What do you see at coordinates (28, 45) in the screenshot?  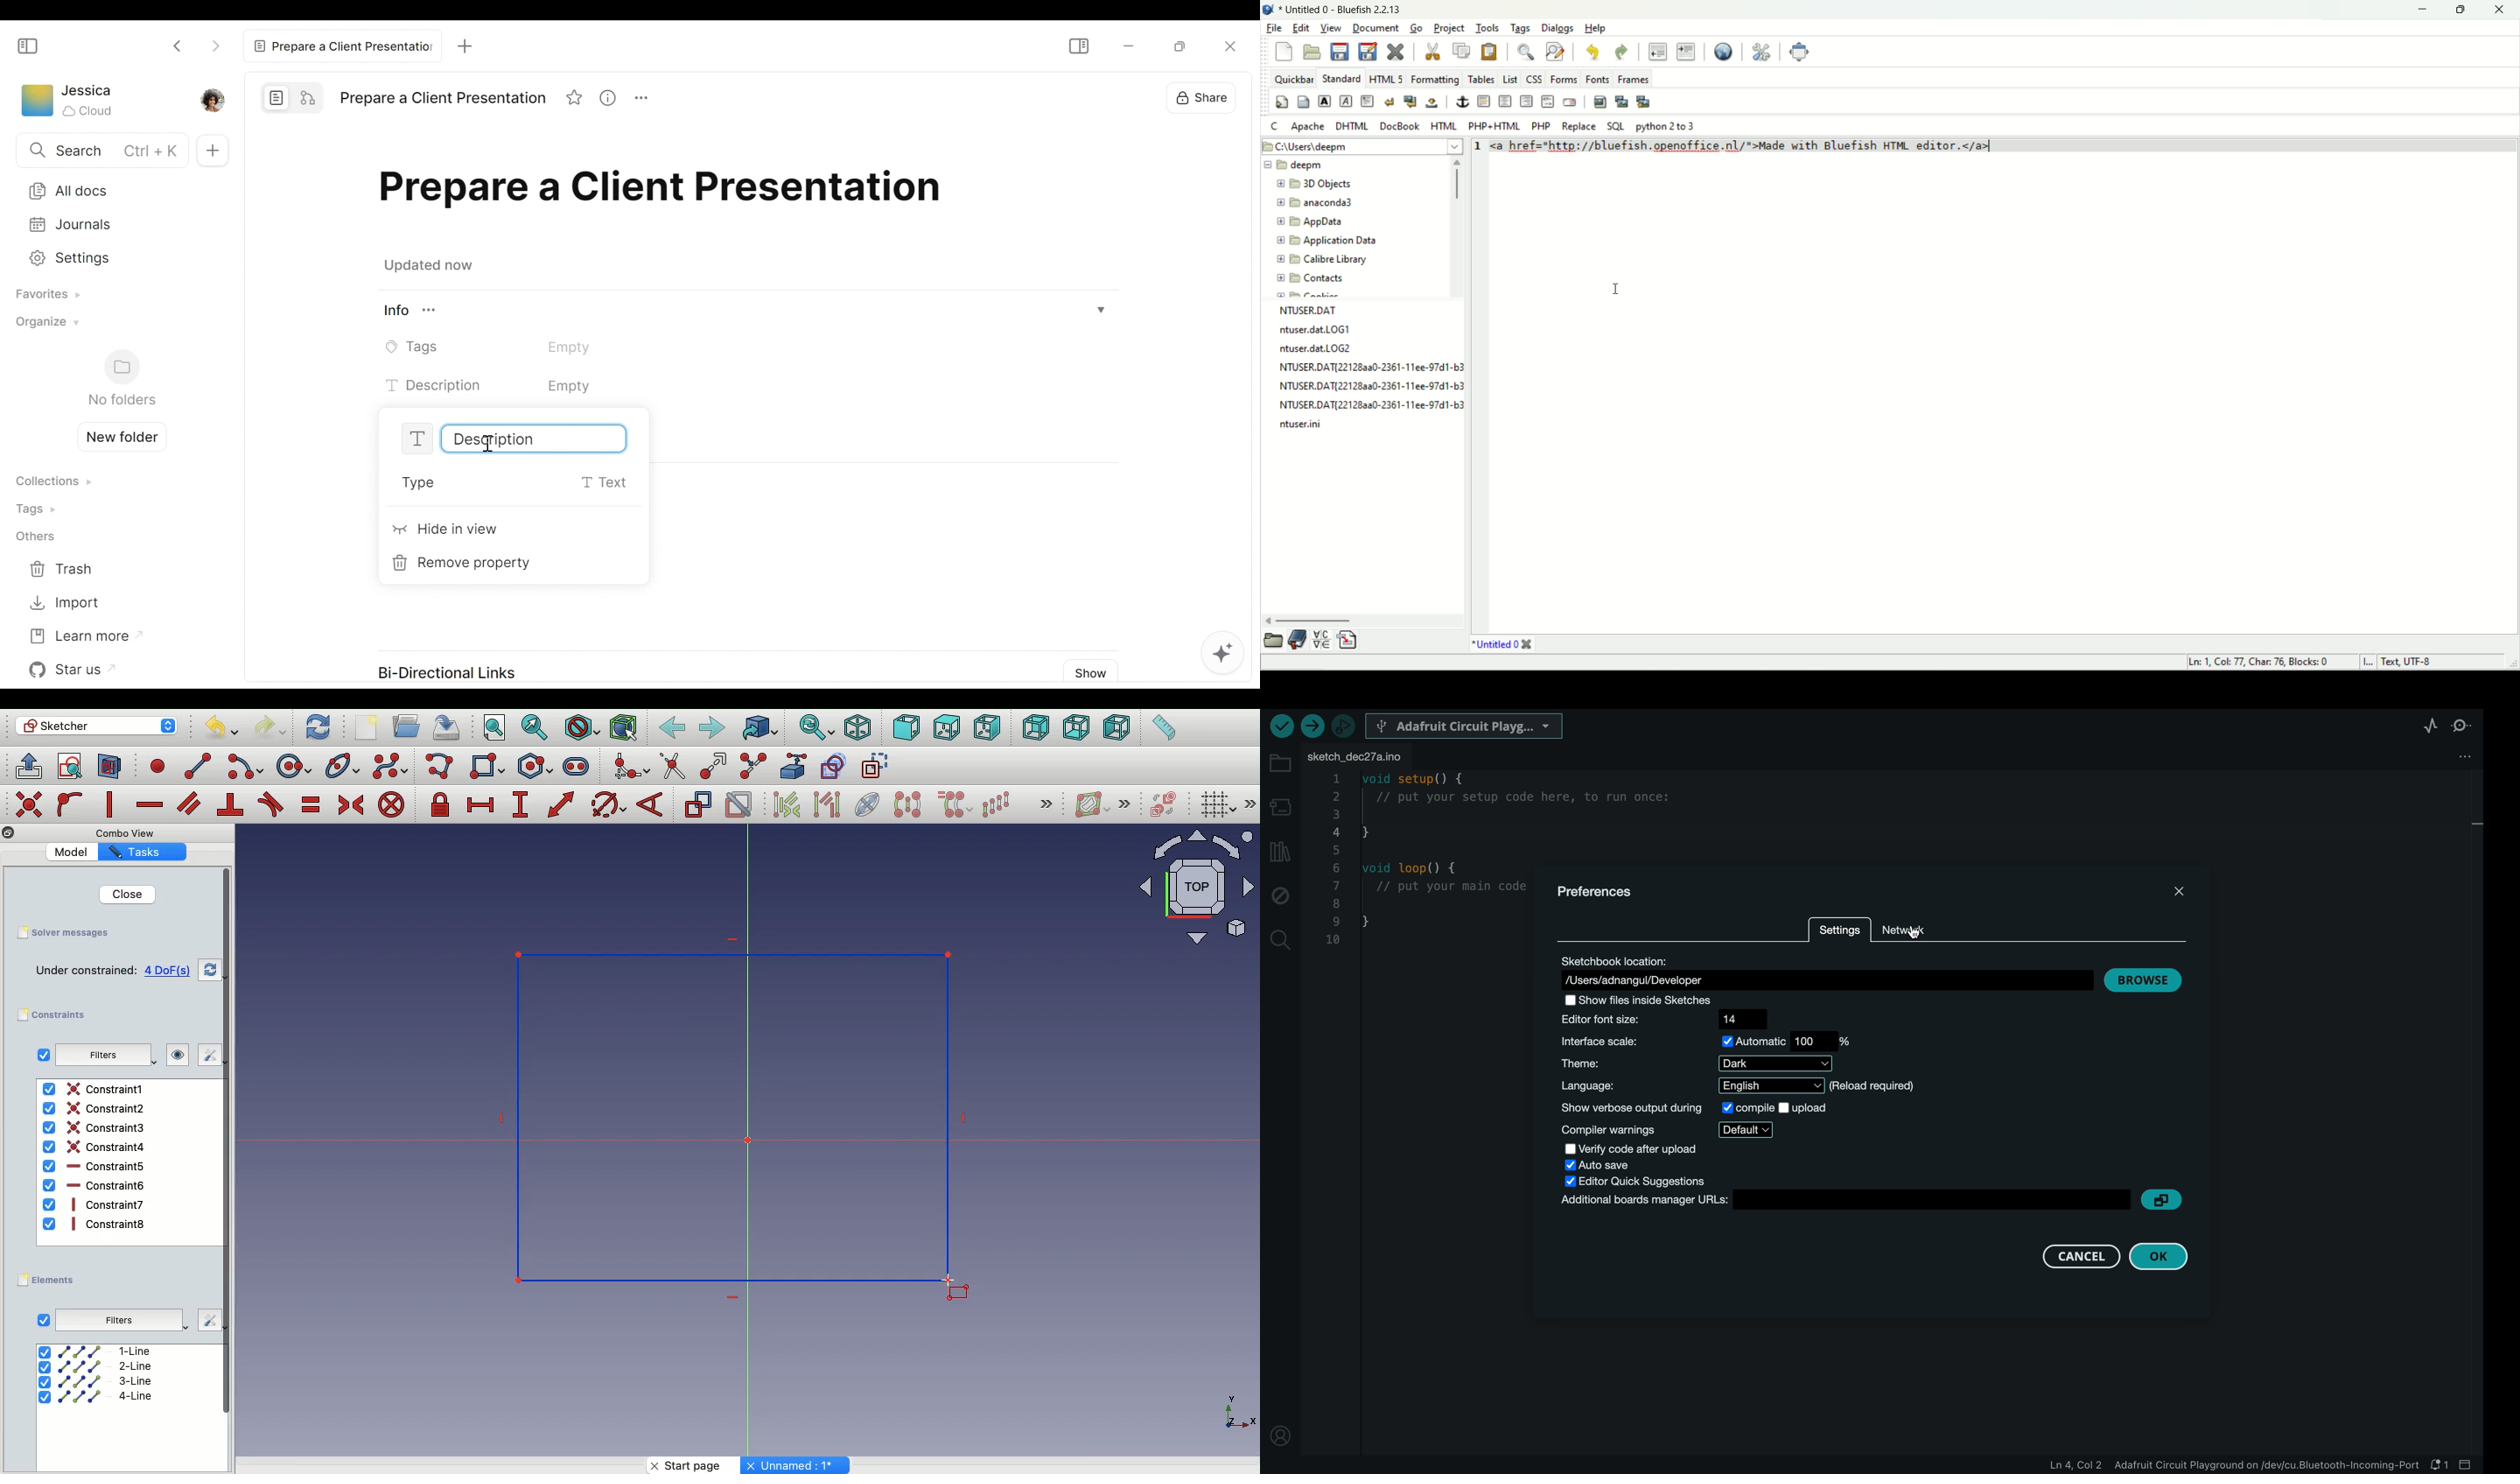 I see `Show/Hide Sidebar` at bounding box center [28, 45].